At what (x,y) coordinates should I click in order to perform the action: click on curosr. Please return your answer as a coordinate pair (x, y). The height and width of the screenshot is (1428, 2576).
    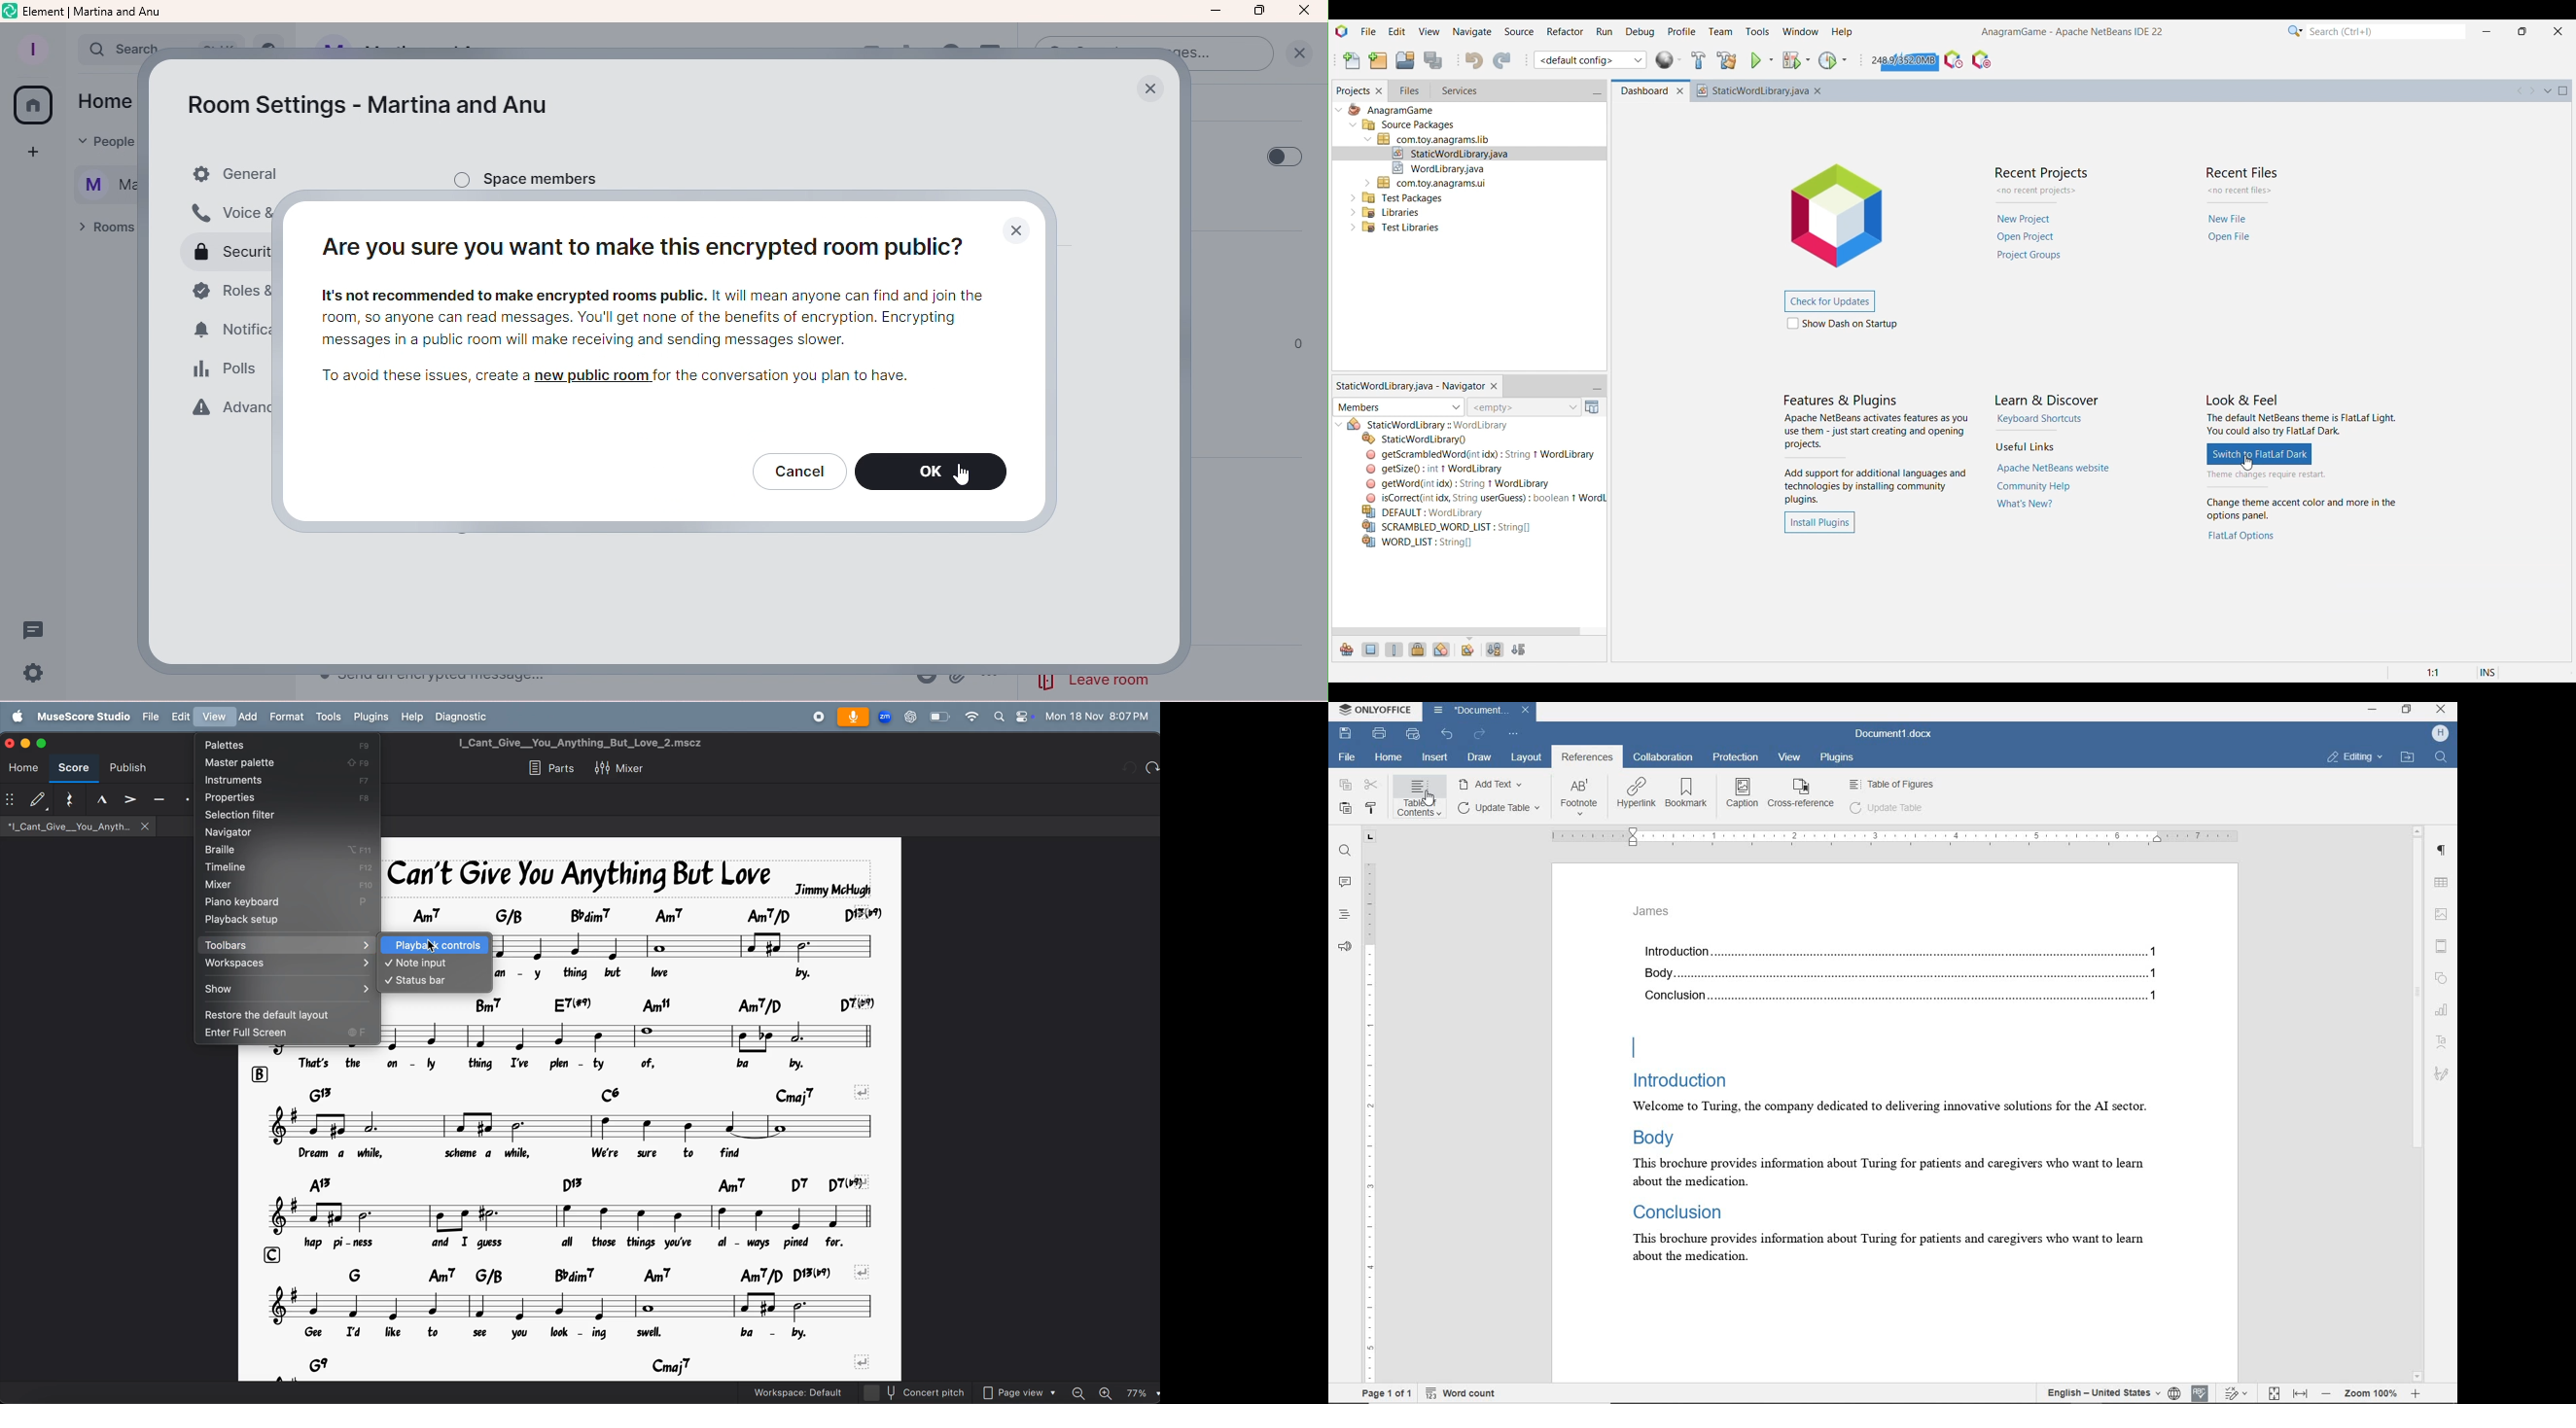
    Looking at the image, I should click on (434, 946).